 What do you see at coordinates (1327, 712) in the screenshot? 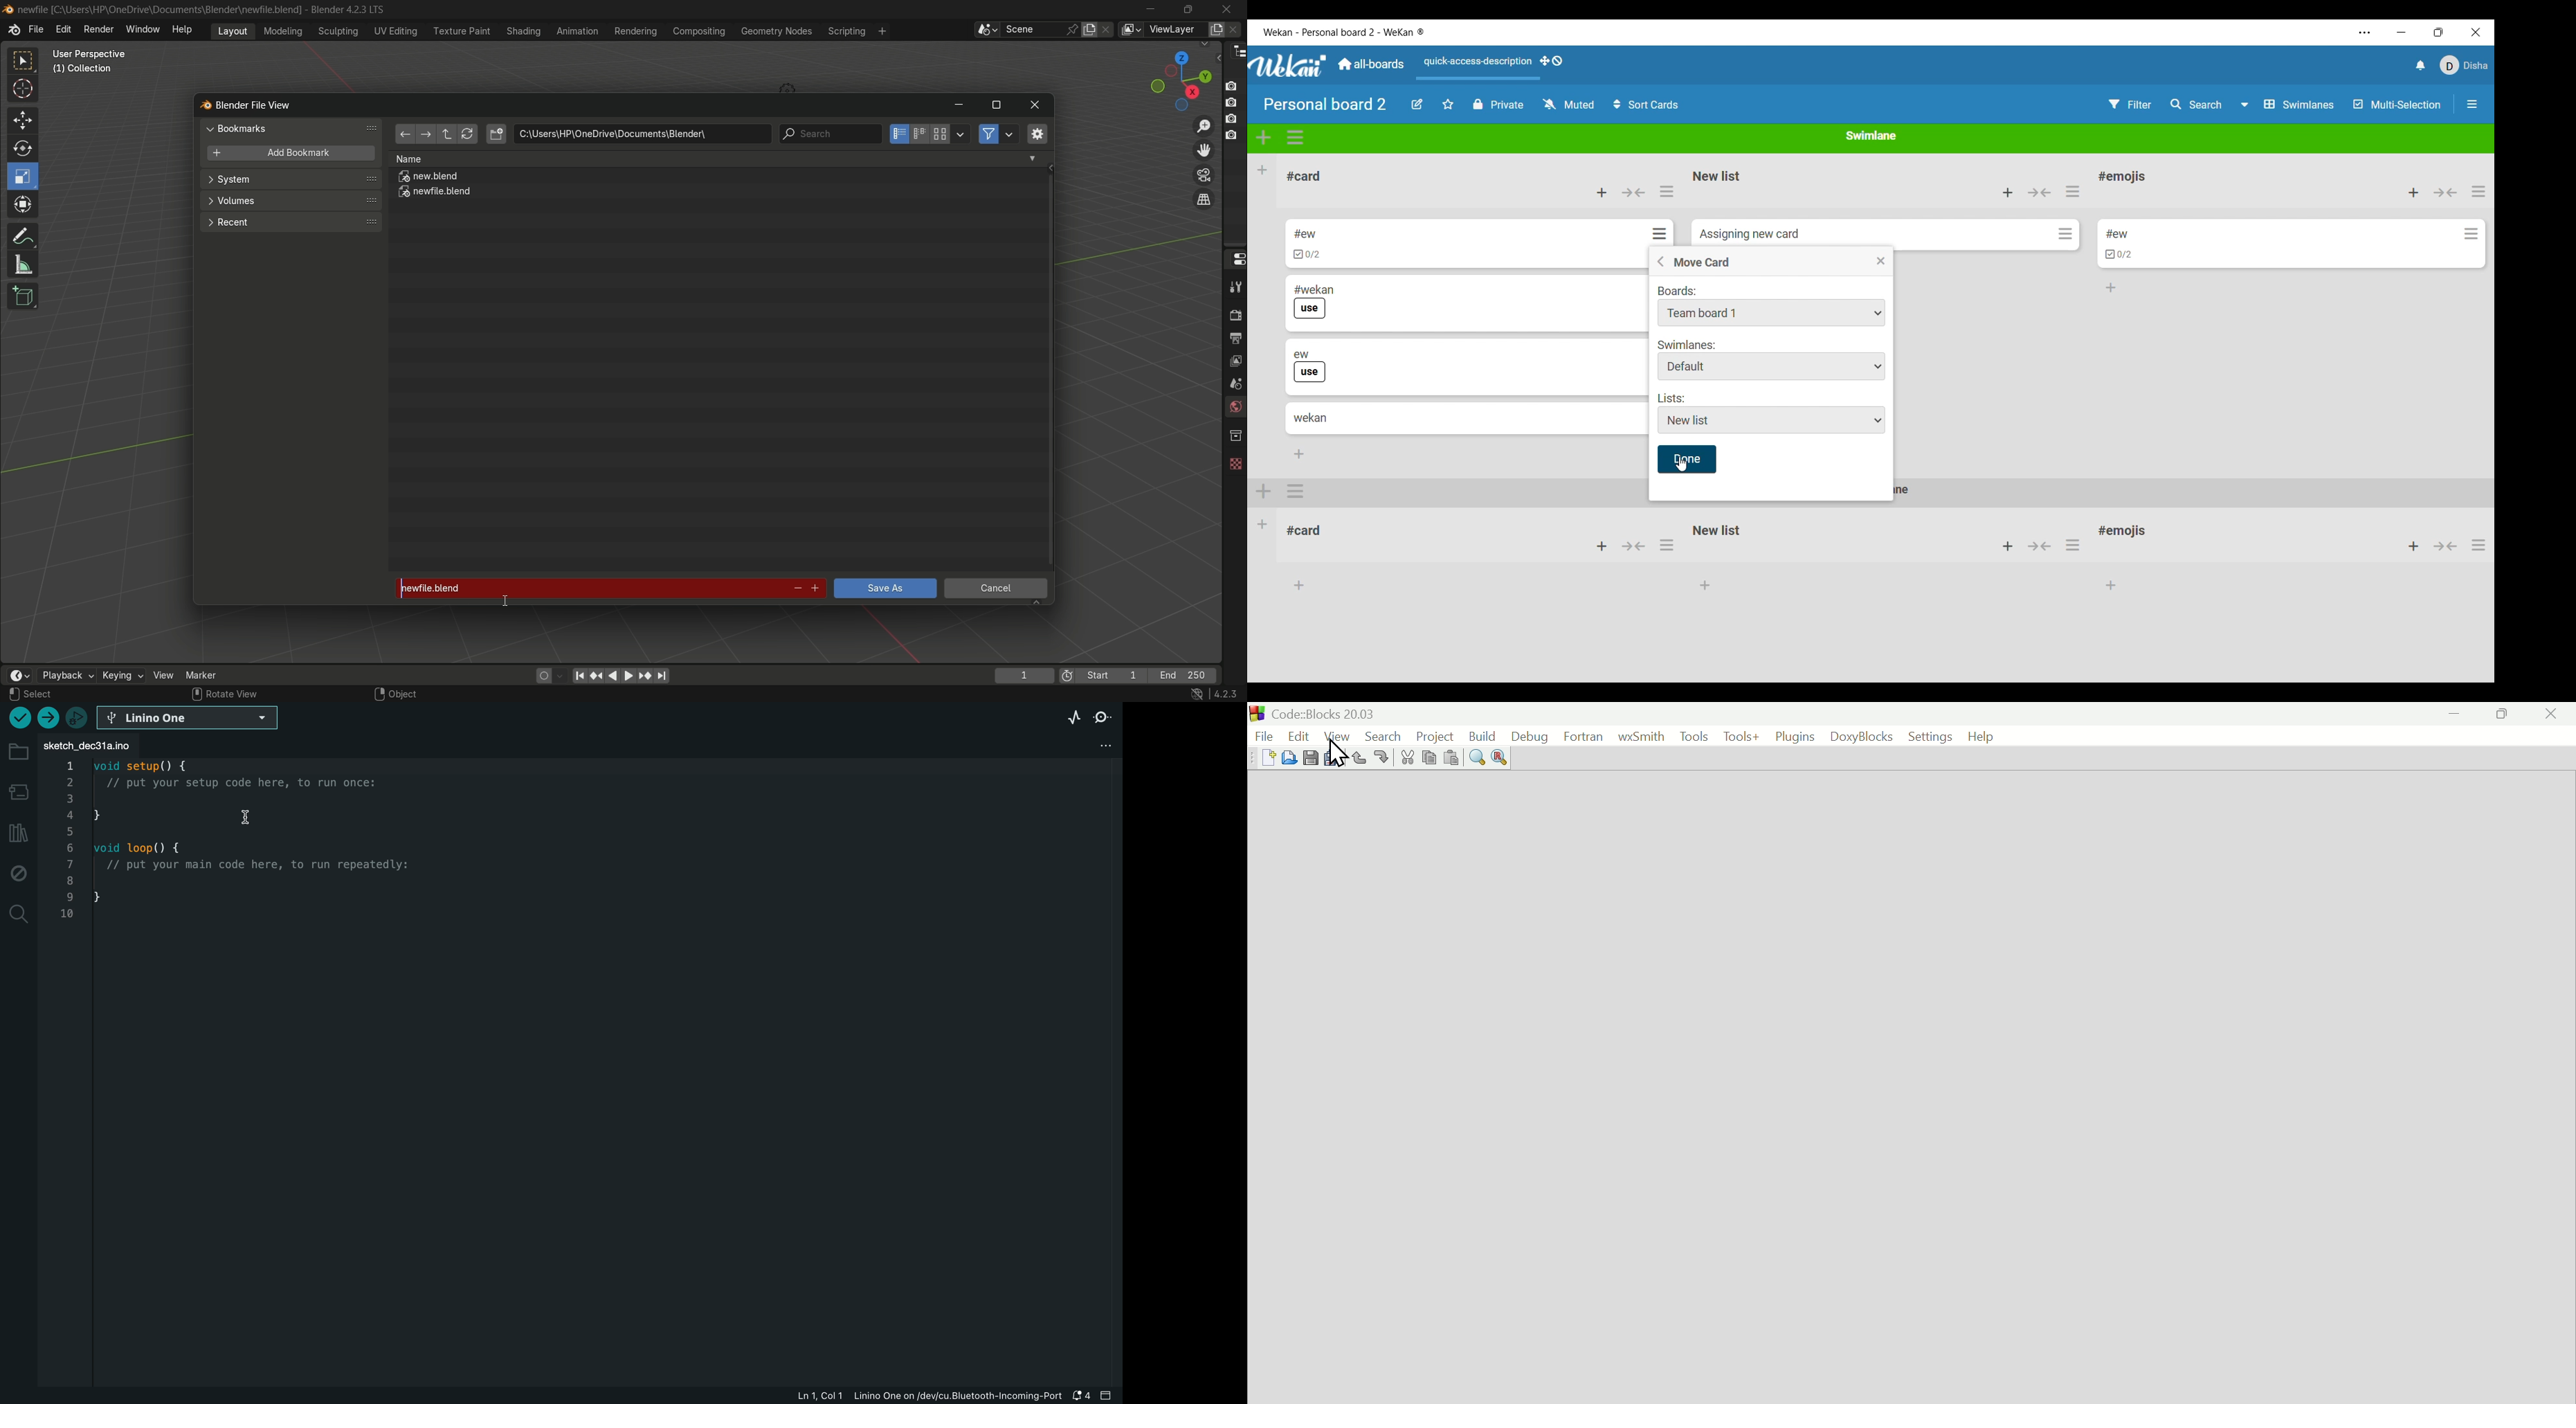
I see `Code: Blocks Version` at bounding box center [1327, 712].